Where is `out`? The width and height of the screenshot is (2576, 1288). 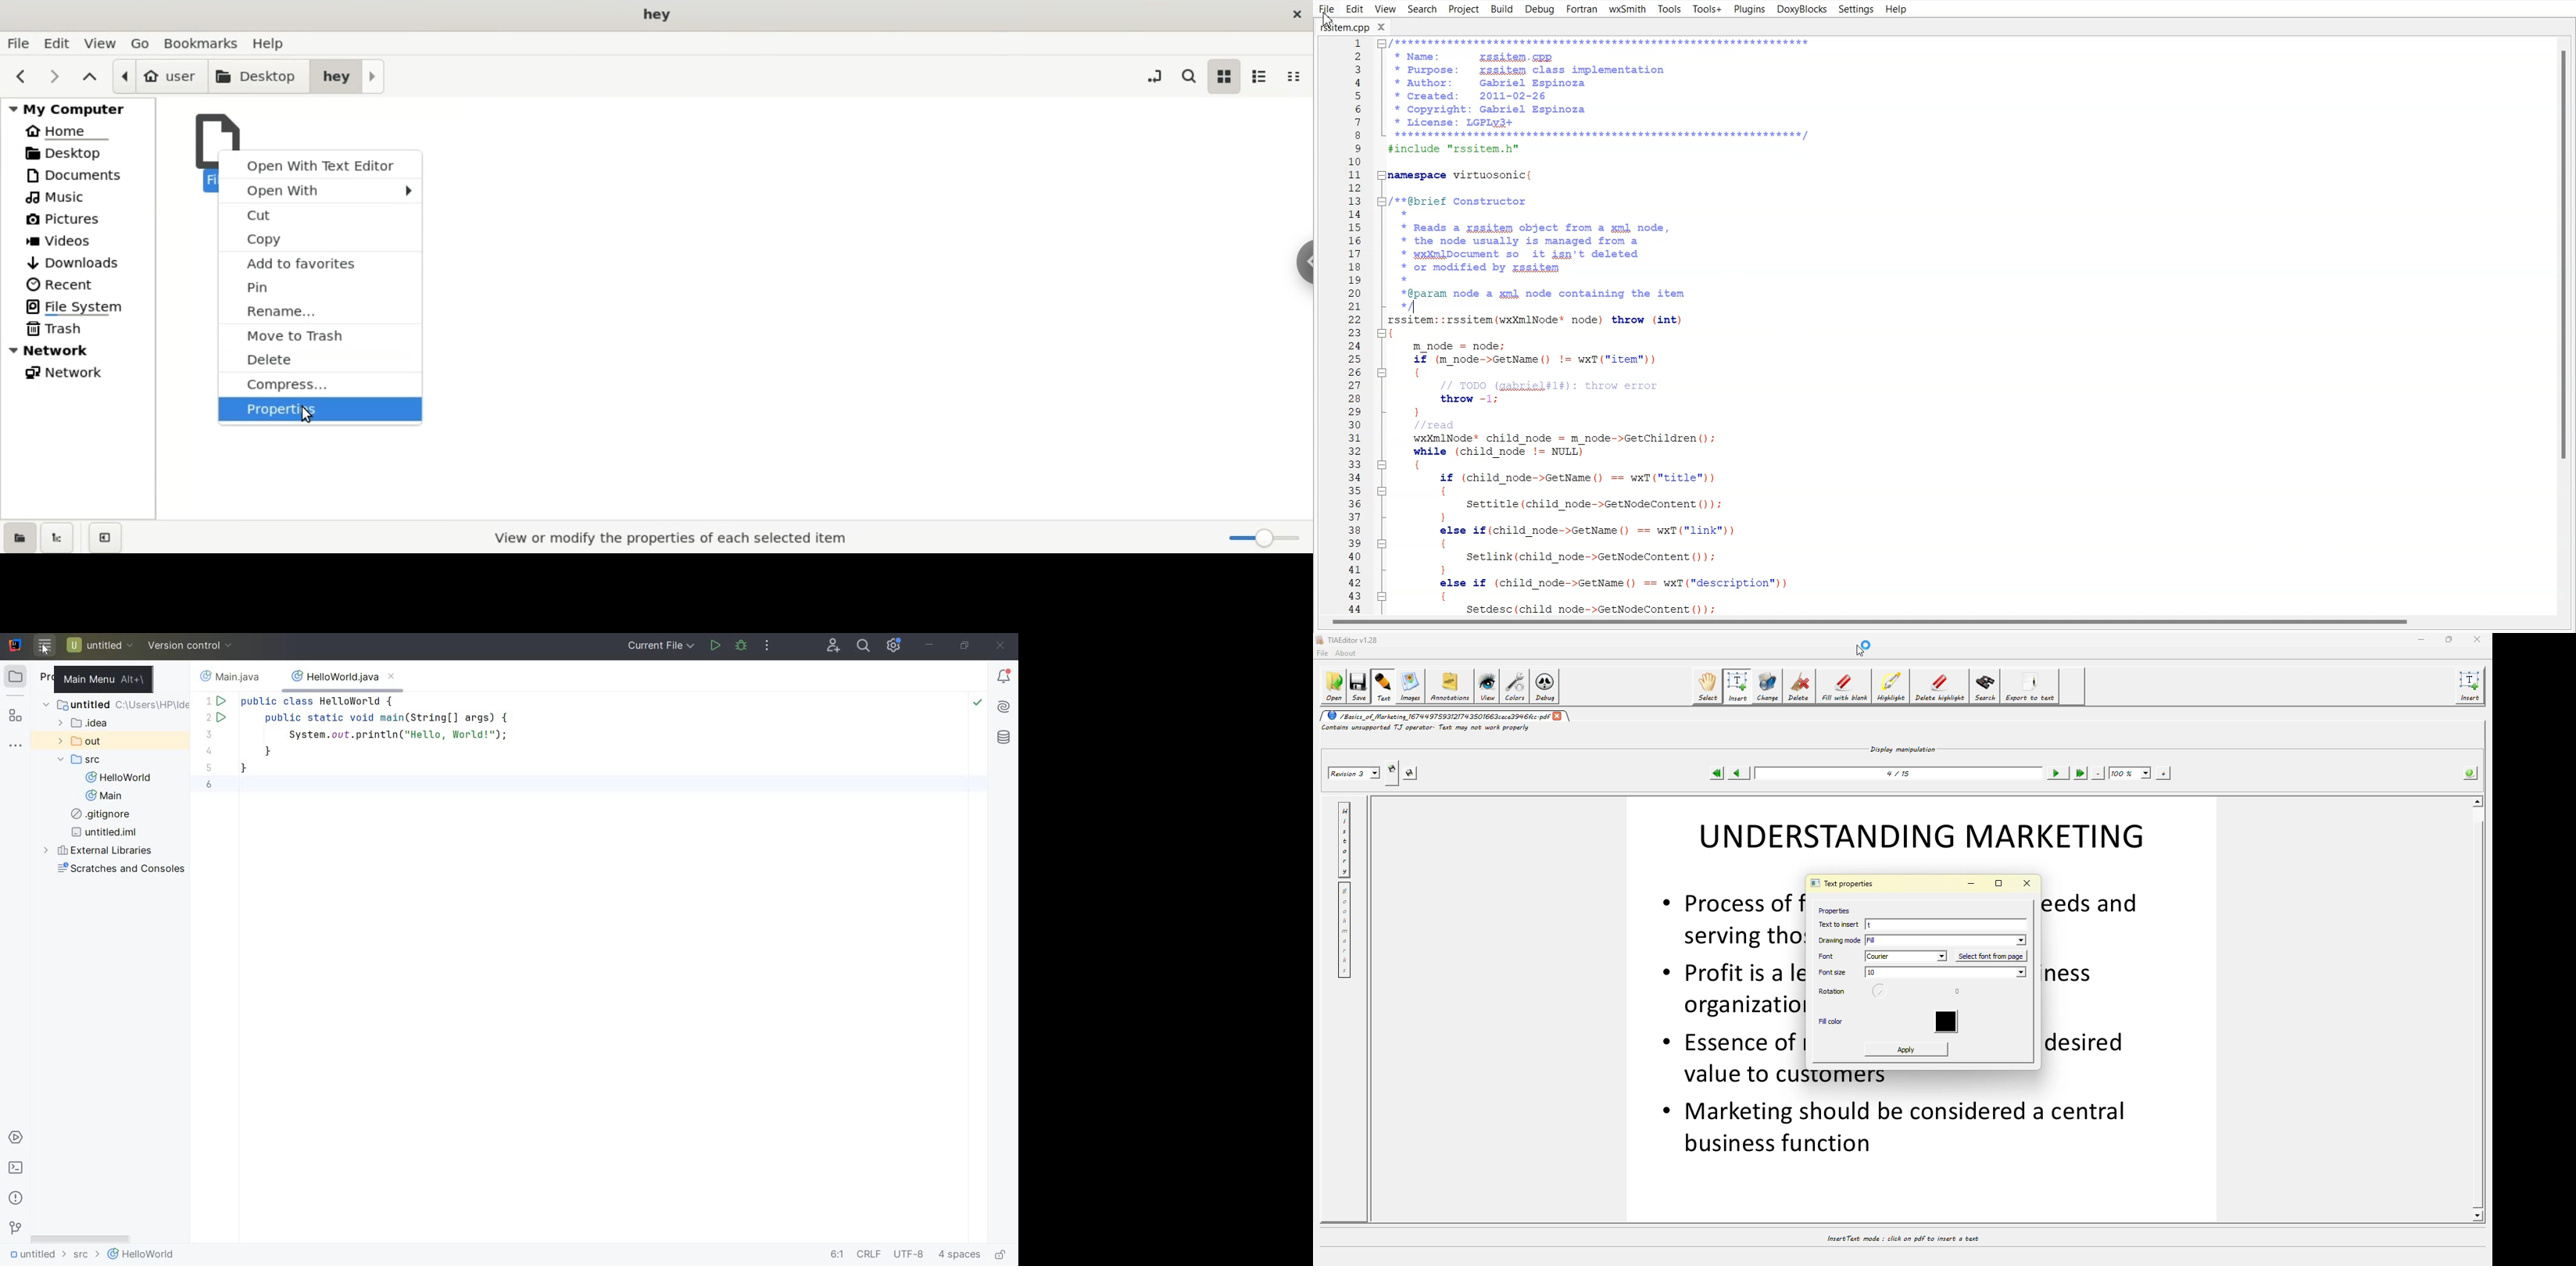
out is located at coordinates (79, 741).